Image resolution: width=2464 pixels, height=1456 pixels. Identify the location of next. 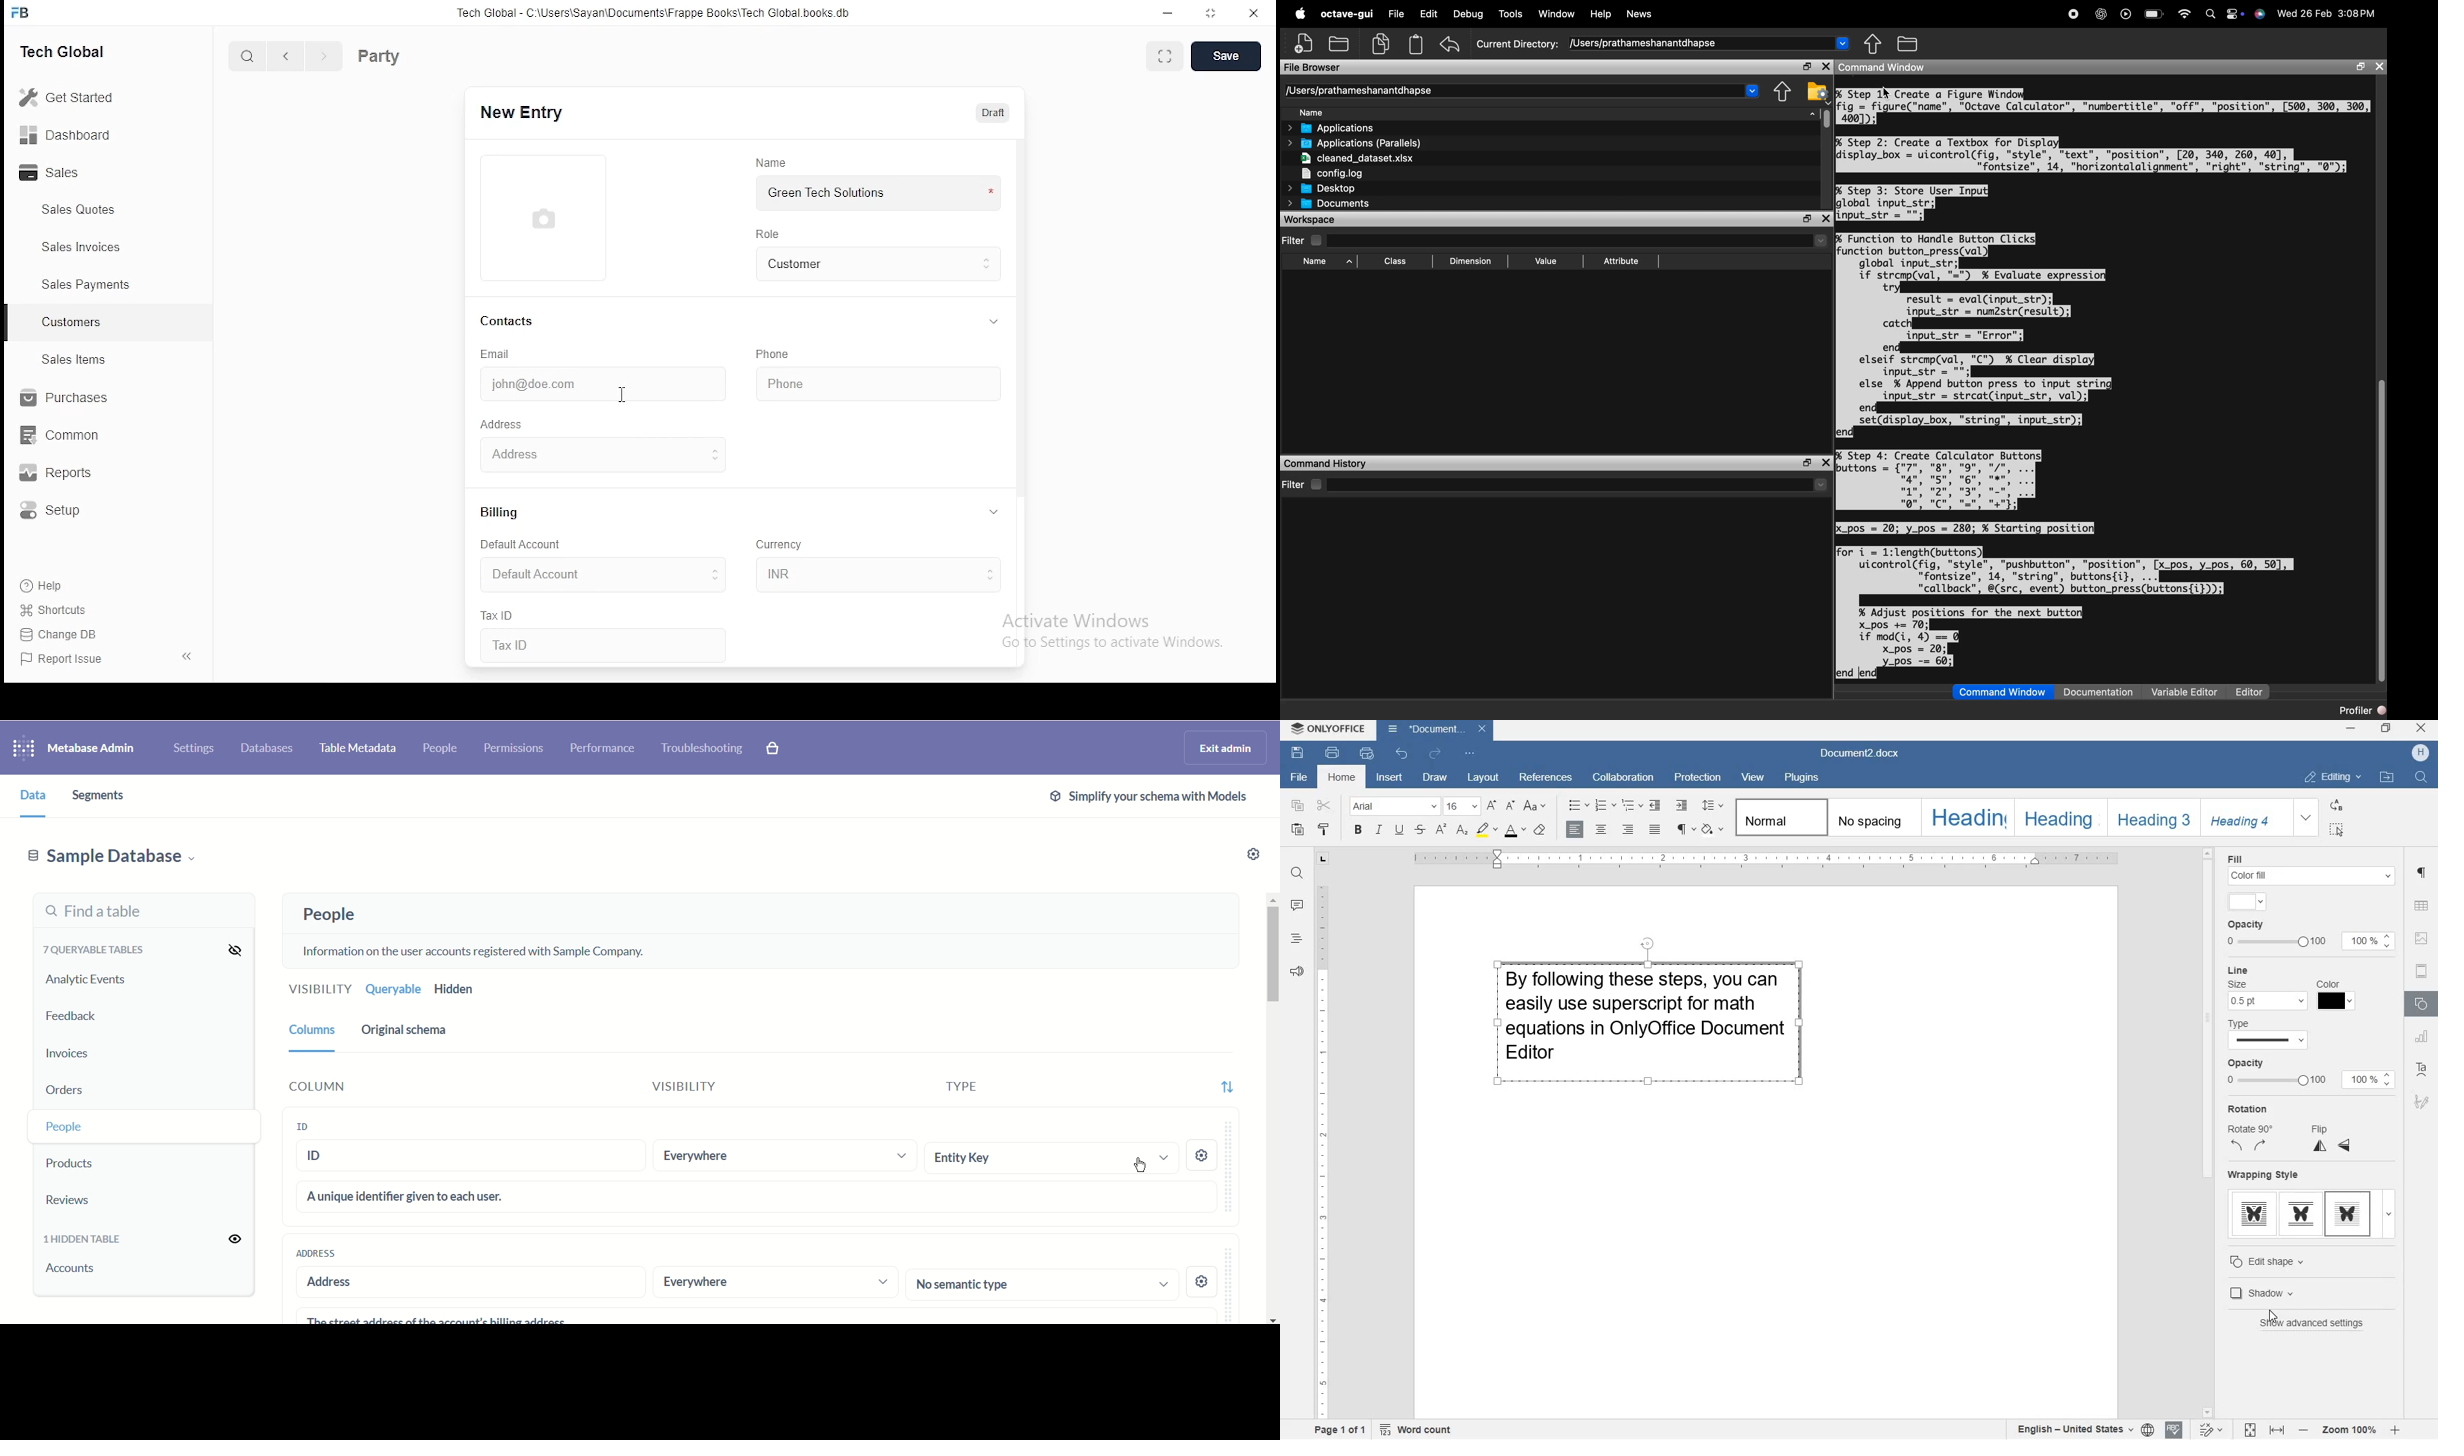
(328, 56).